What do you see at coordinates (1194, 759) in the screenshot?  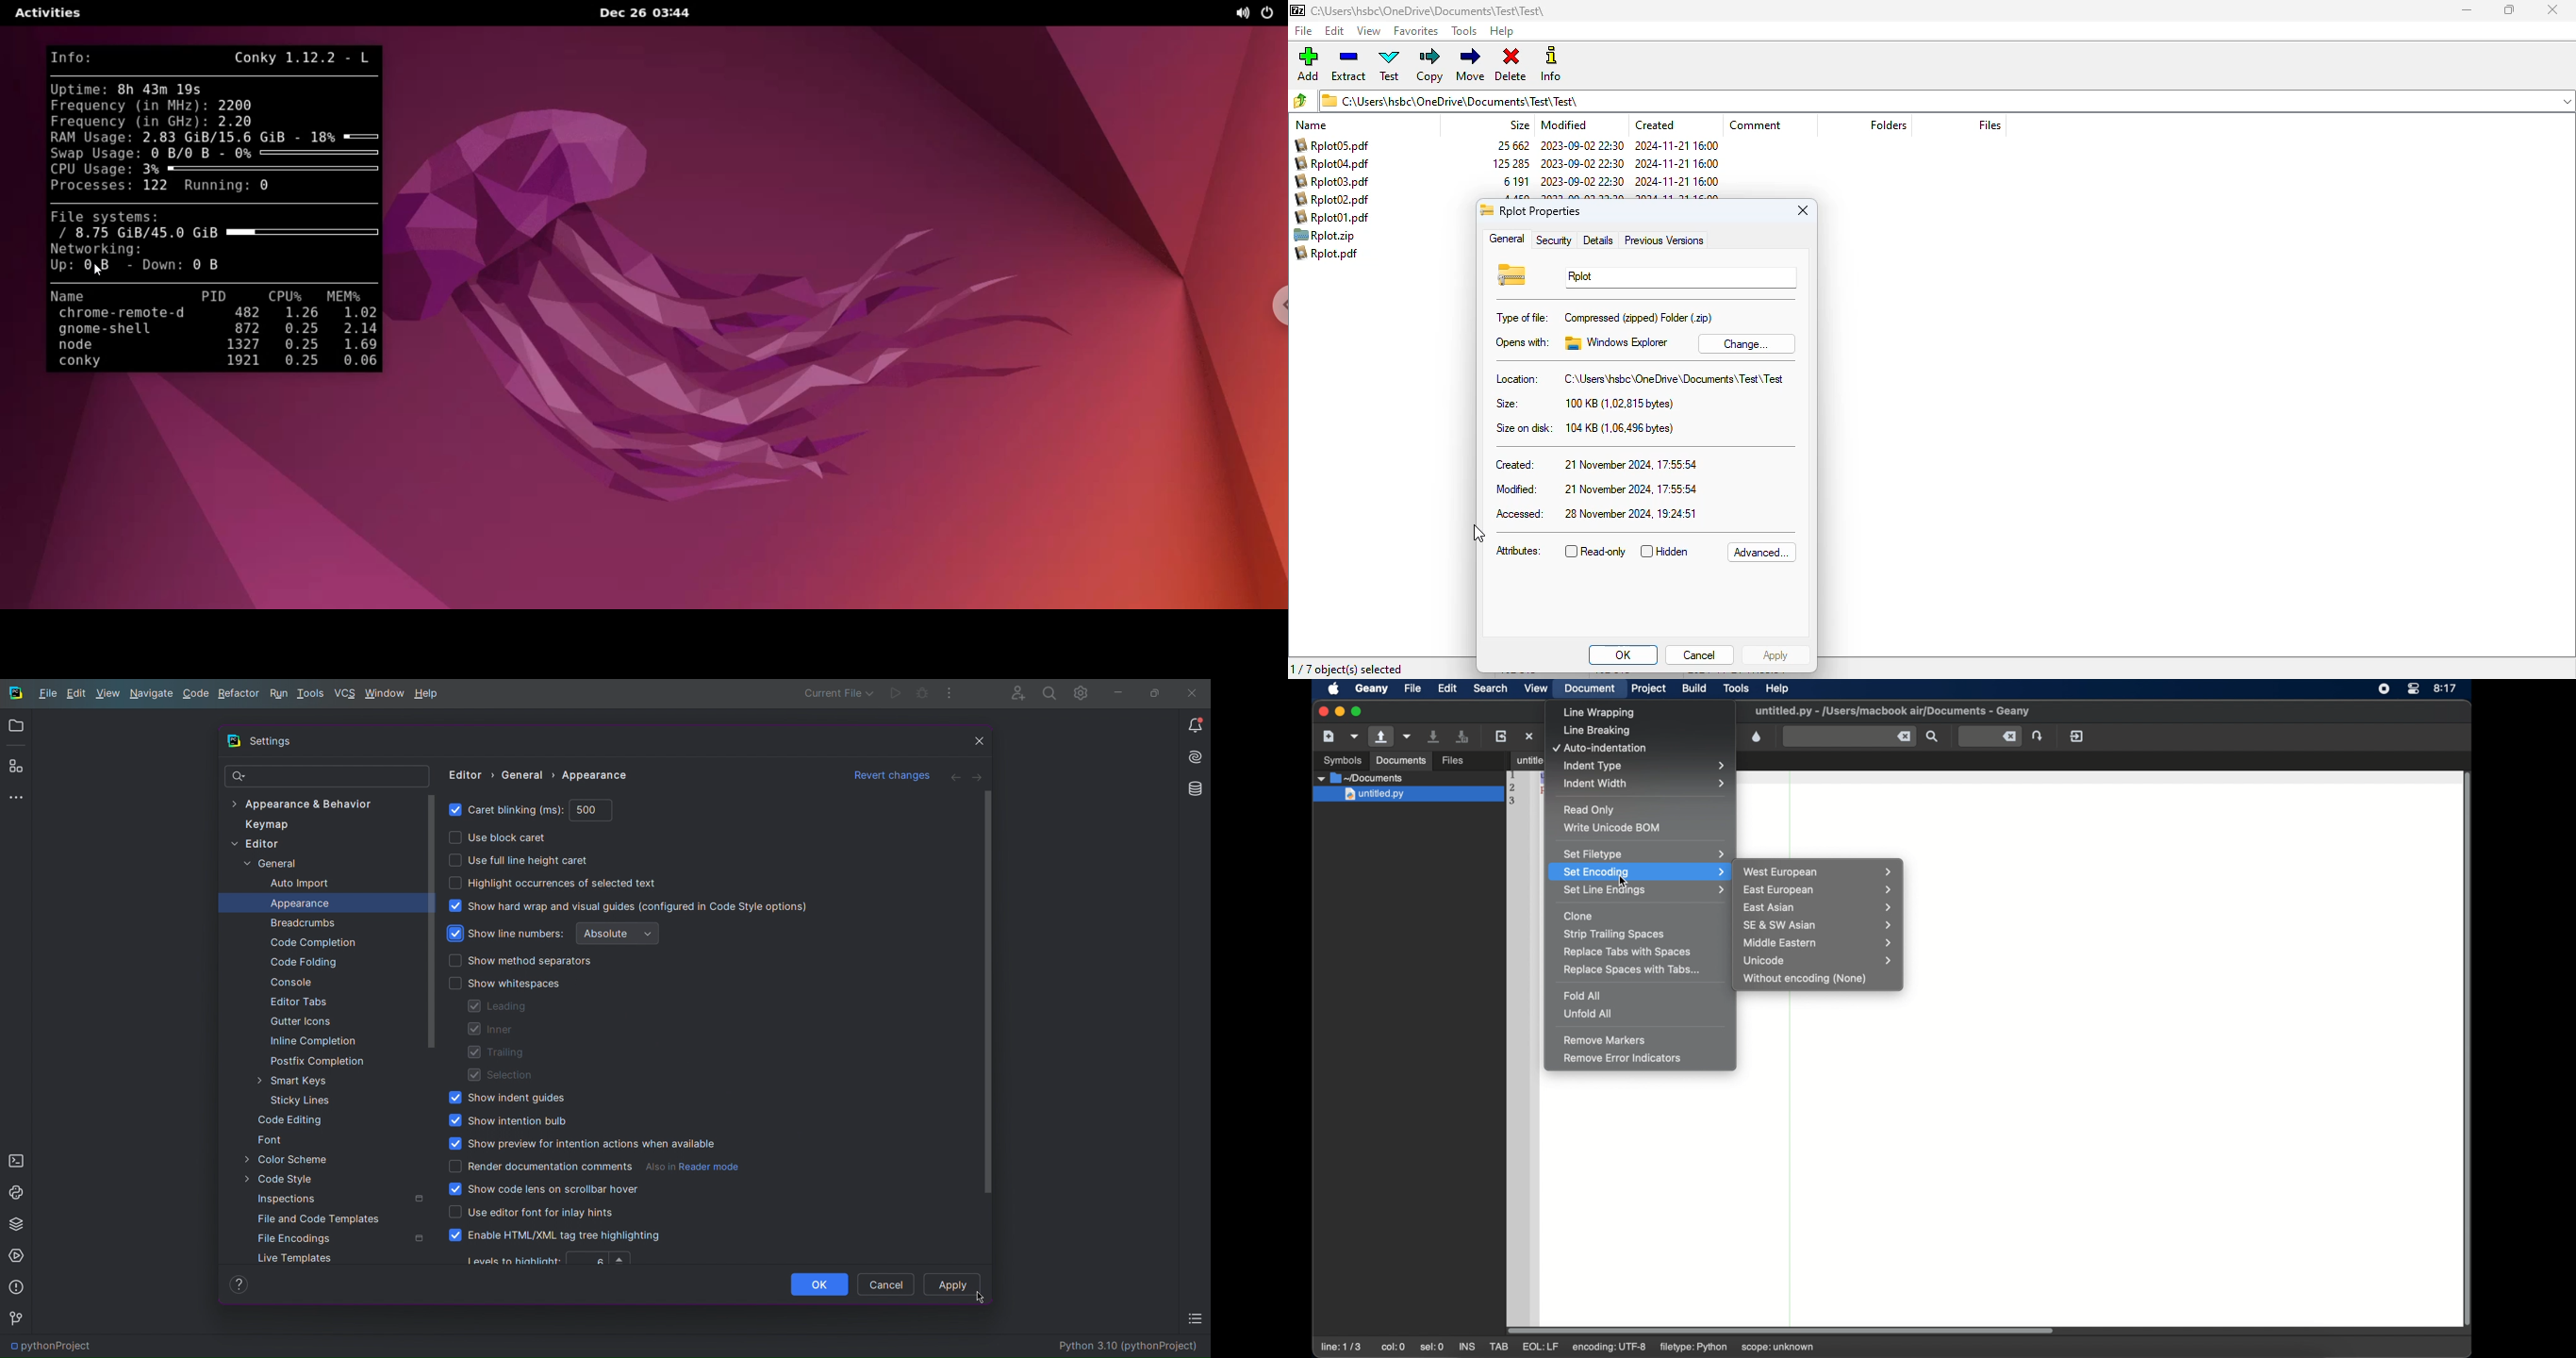 I see `Install AI Assistant` at bounding box center [1194, 759].